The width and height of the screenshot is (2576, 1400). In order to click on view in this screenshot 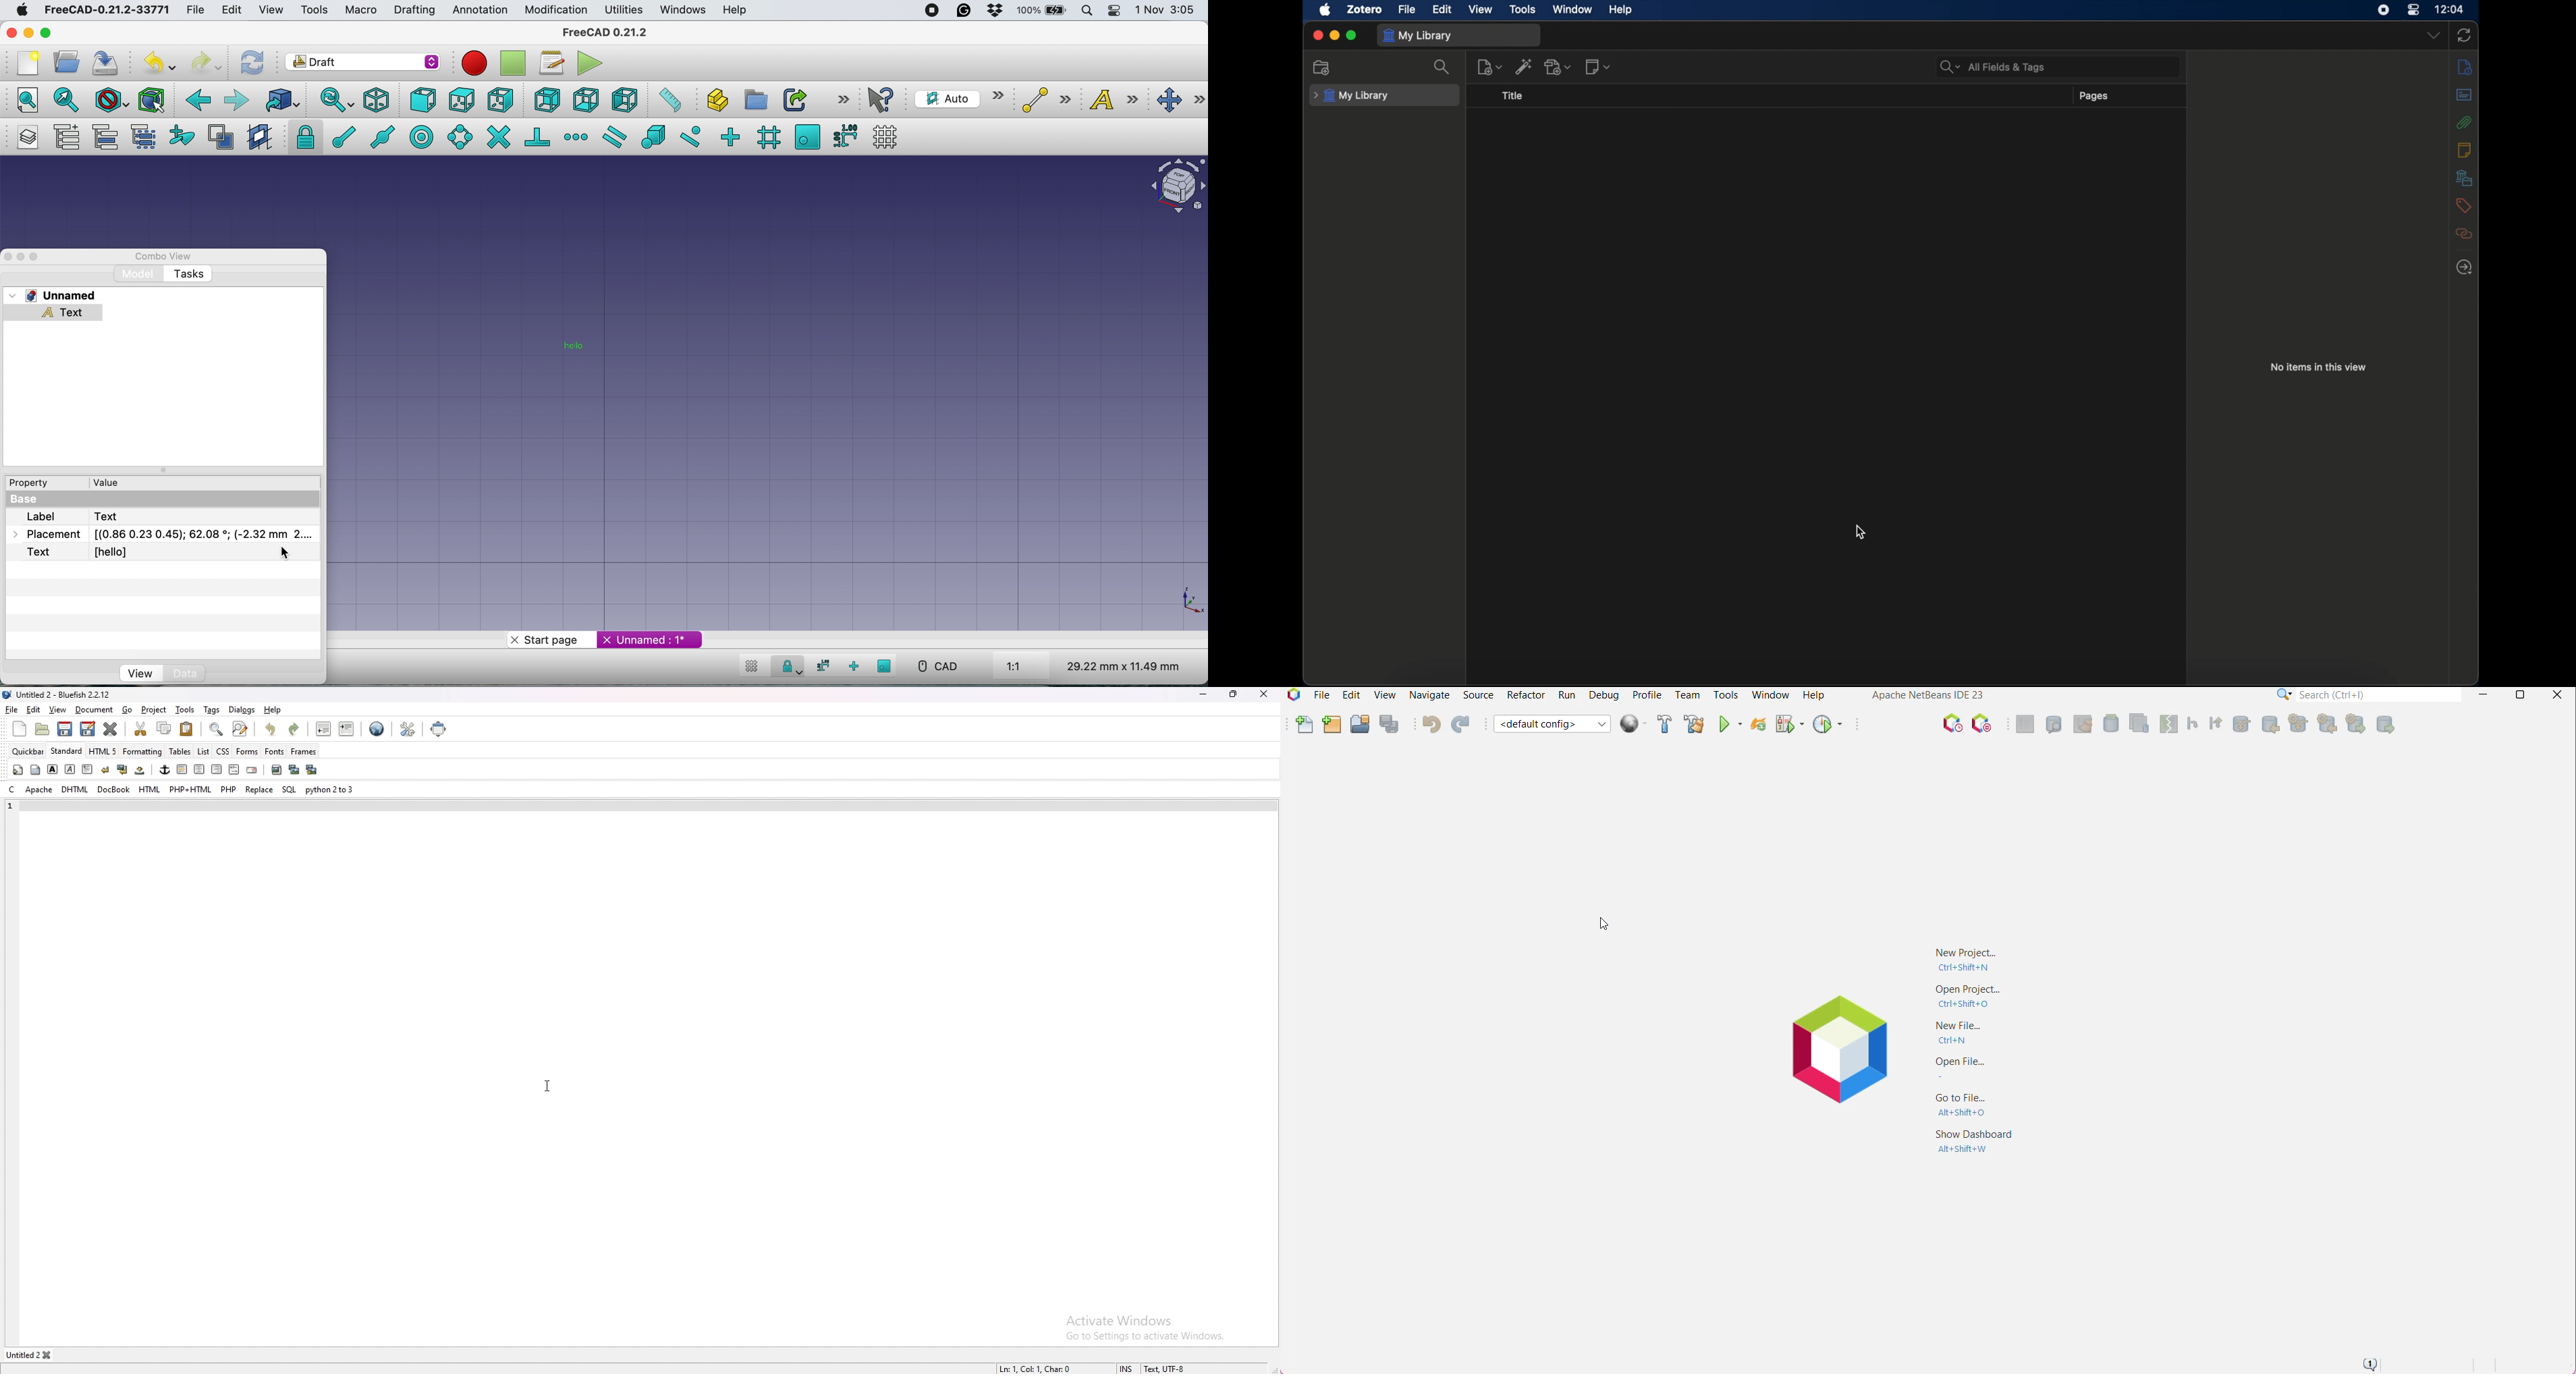, I will do `click(1480, 9)`.